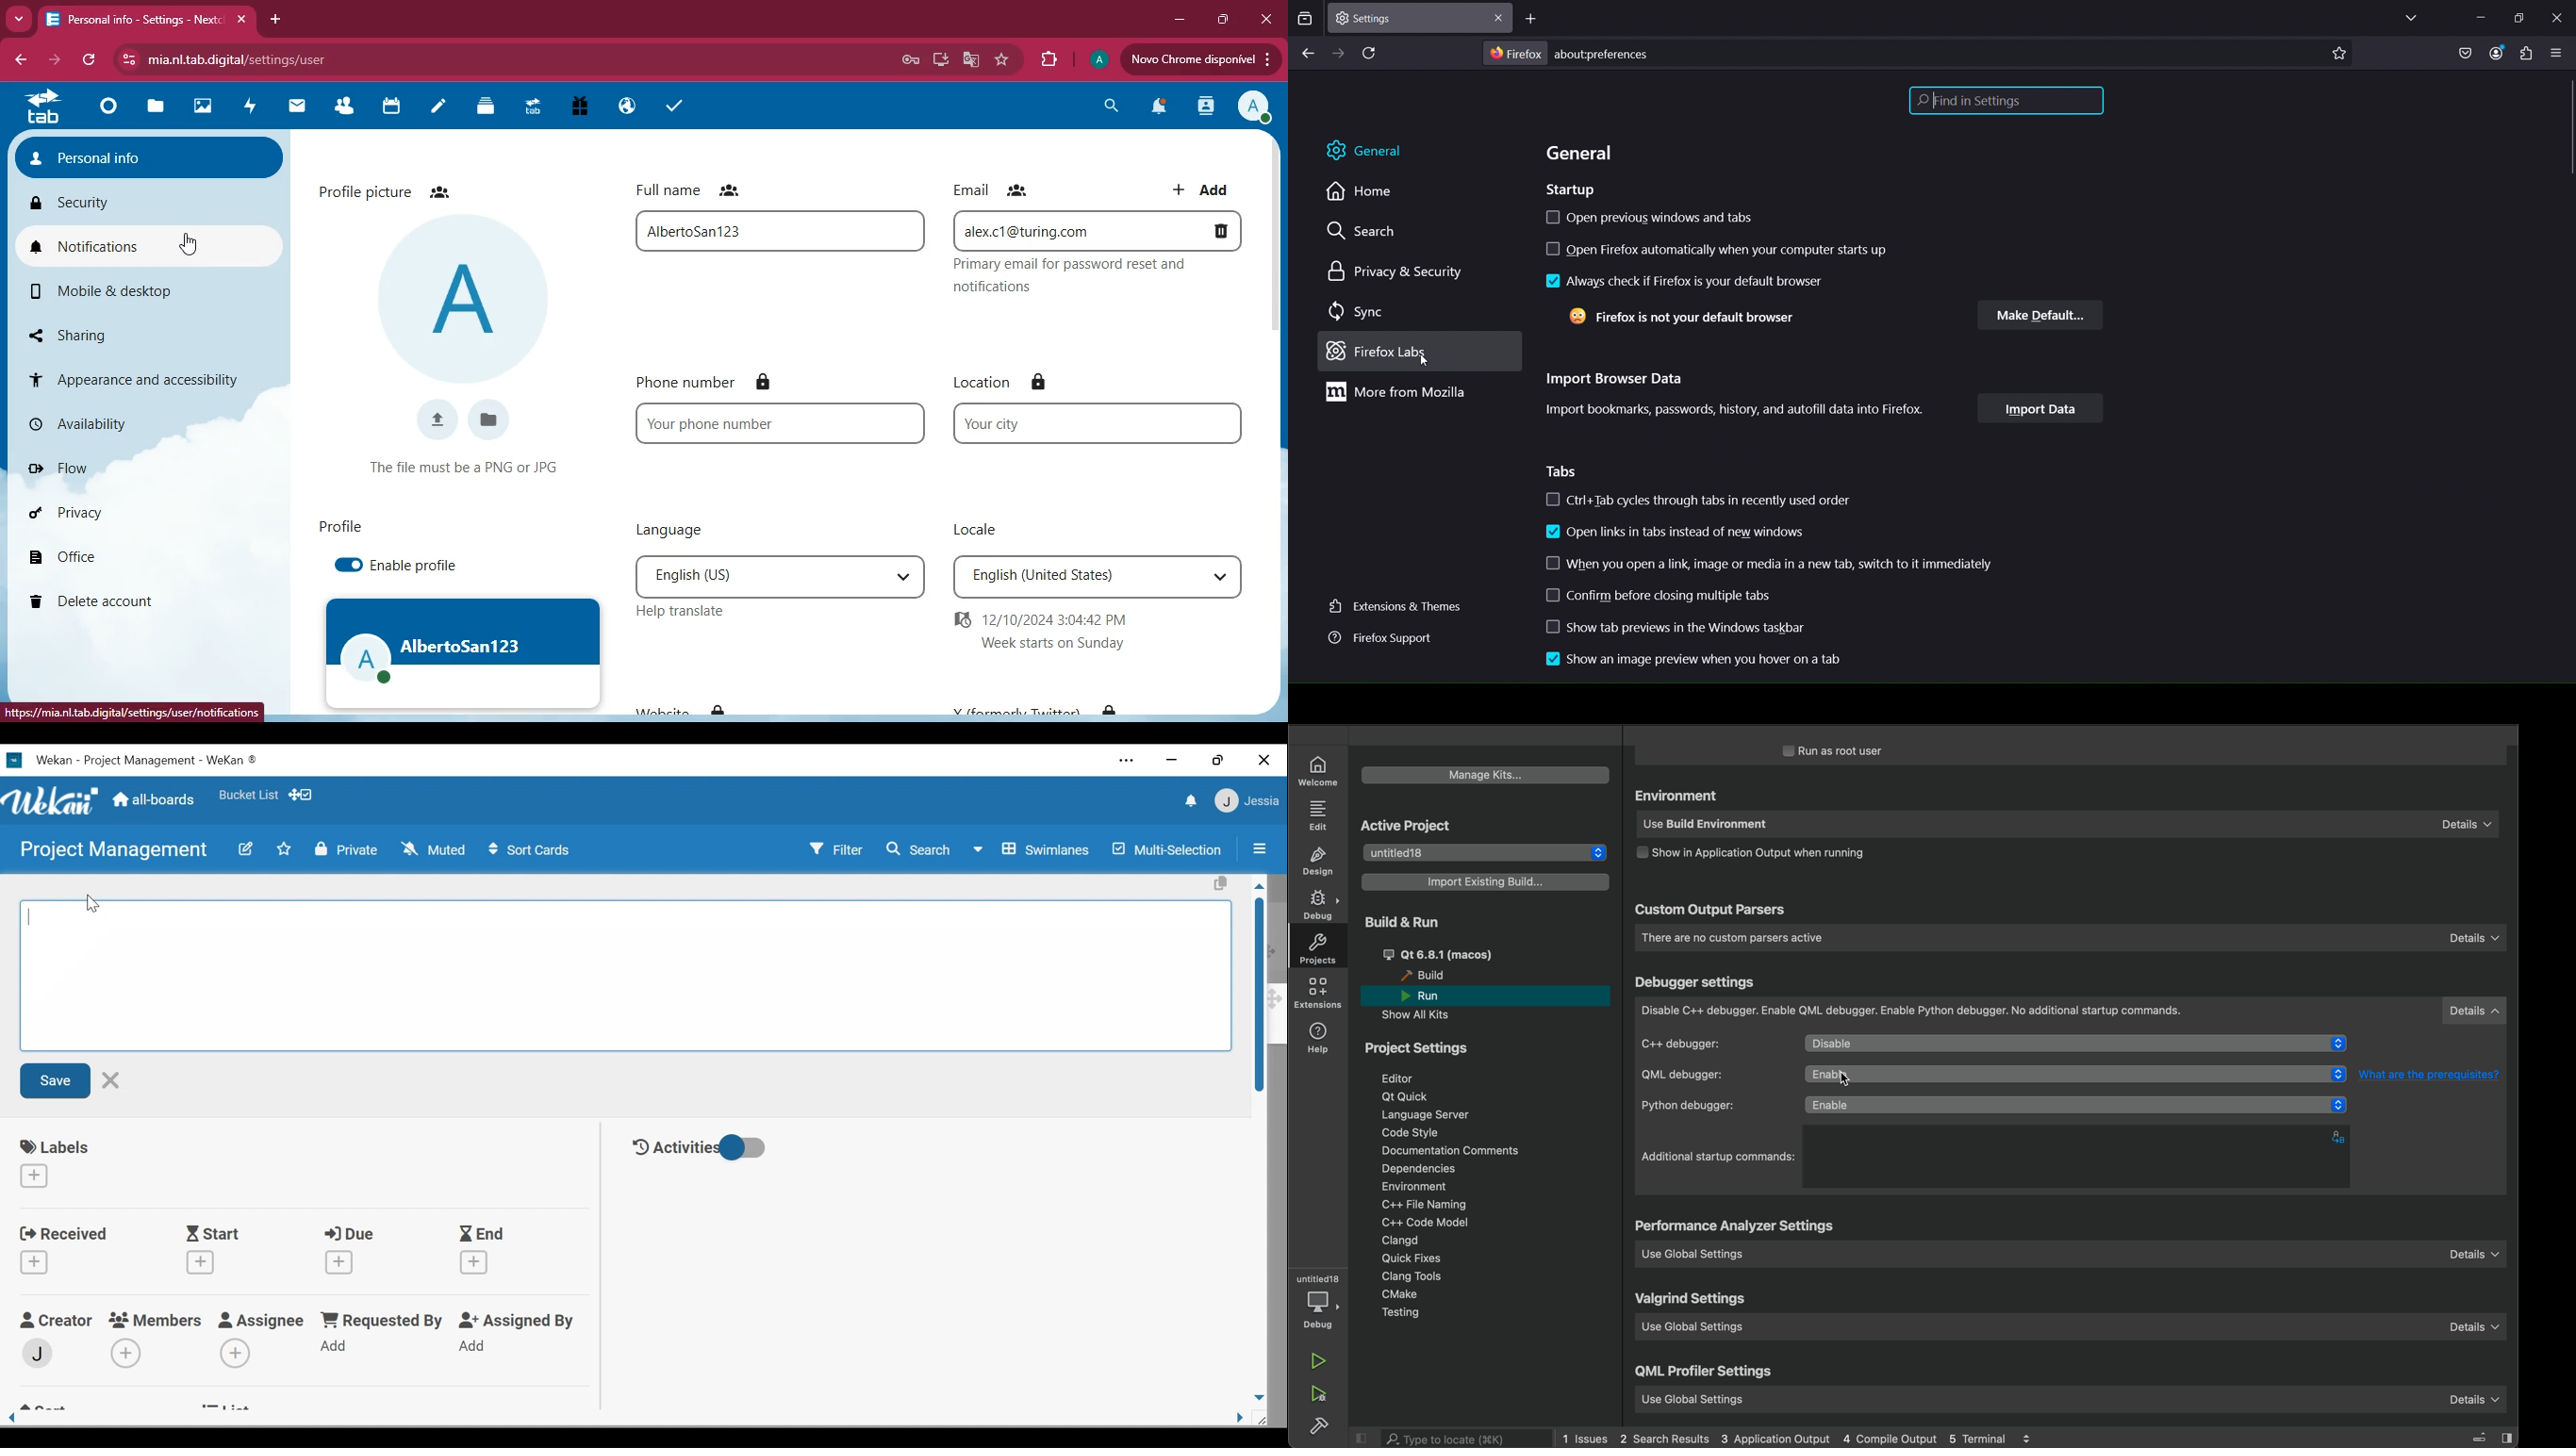 Image resolution: width=2576 pixels, height=1456 pixels. Describe the element at coordinates (1423, 1015) in the screenshot. I see `show all` at that location.